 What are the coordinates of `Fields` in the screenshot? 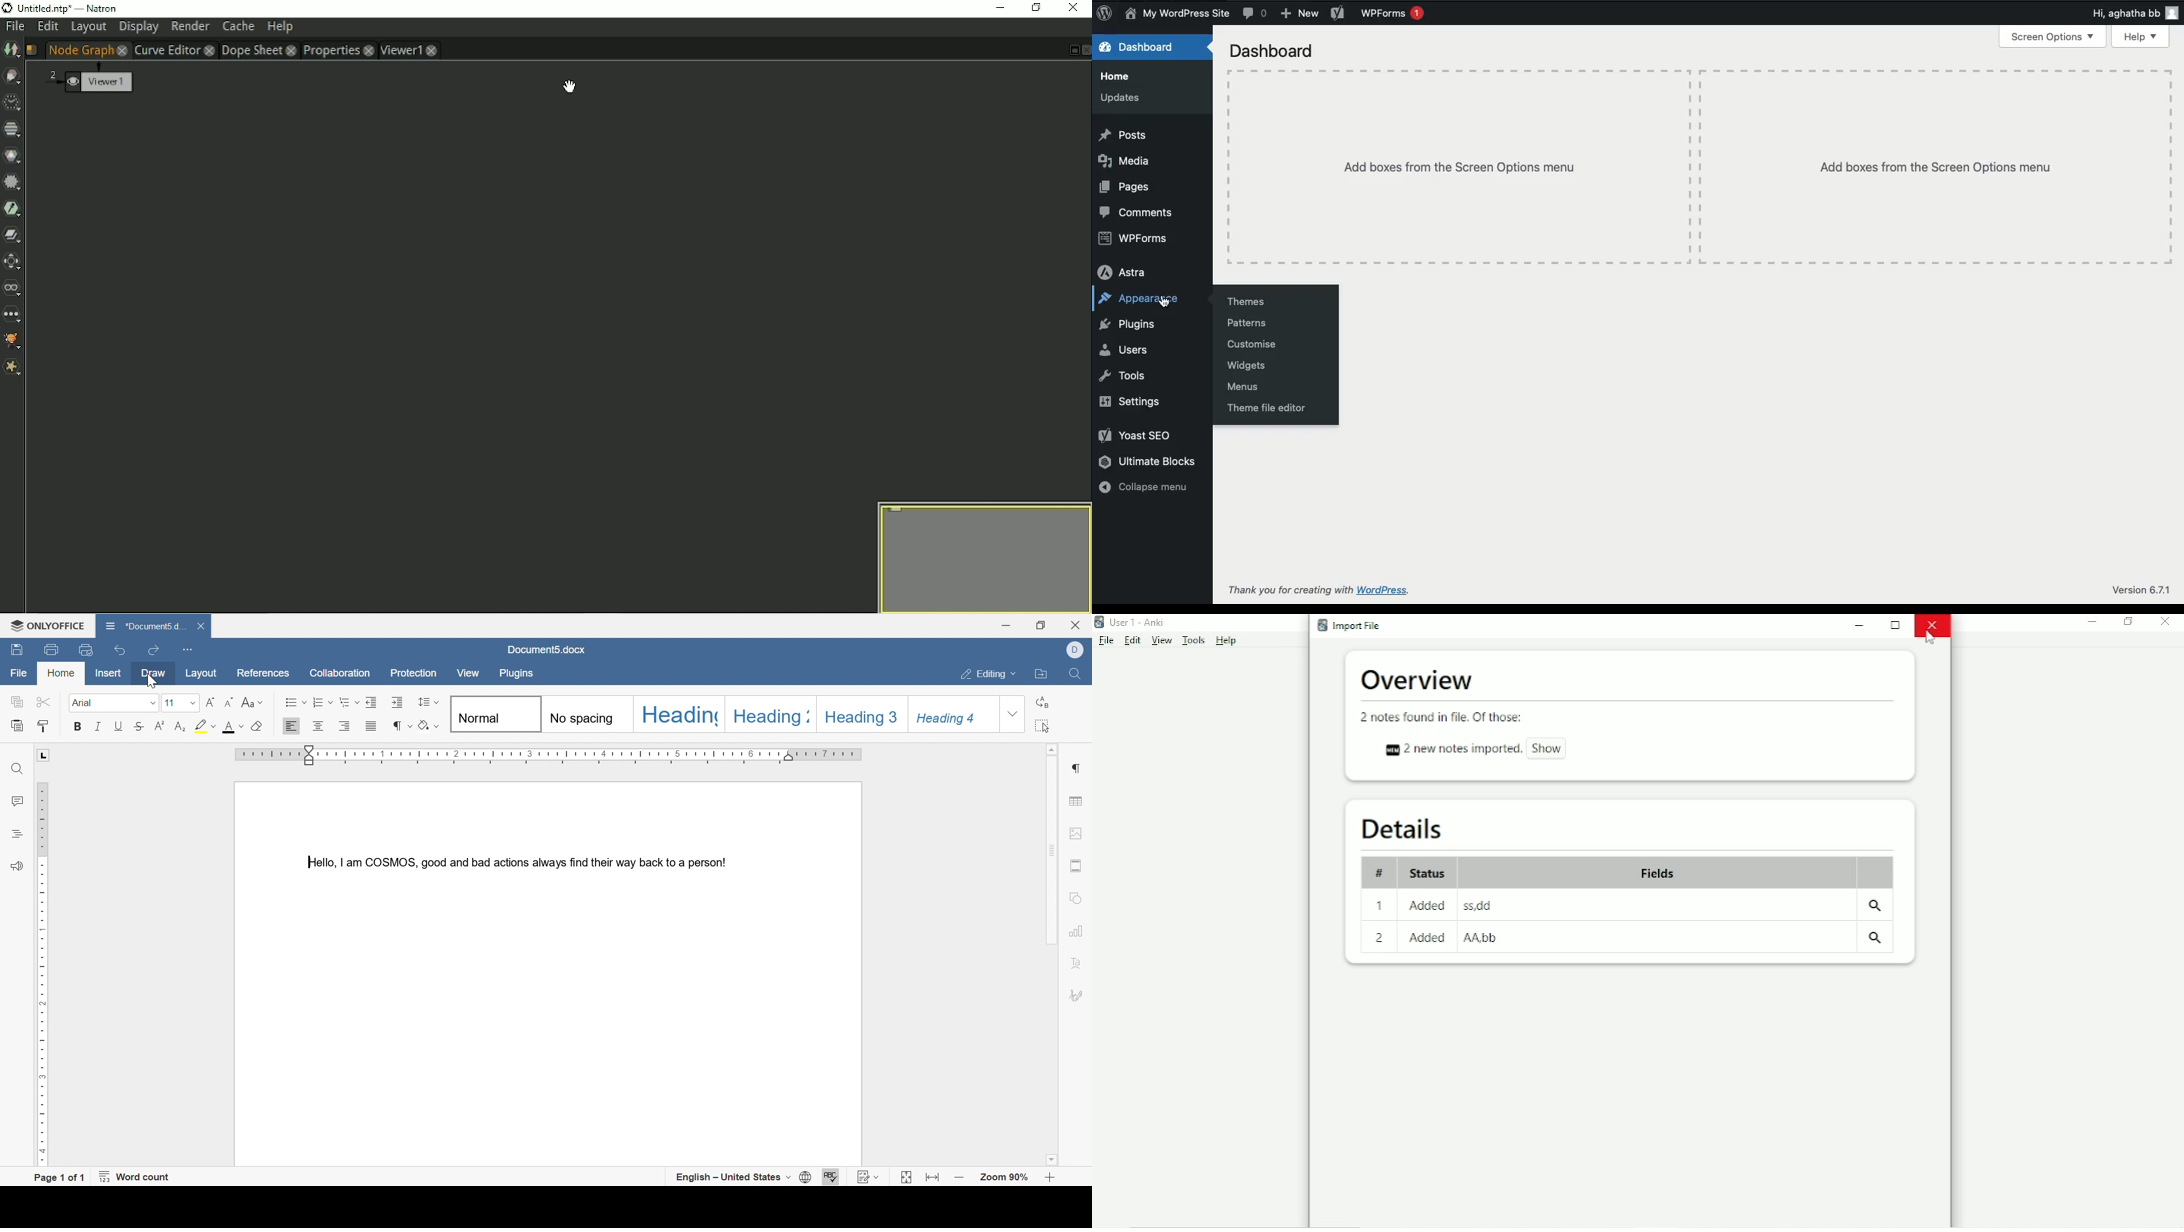 It's located at (1657, 871).